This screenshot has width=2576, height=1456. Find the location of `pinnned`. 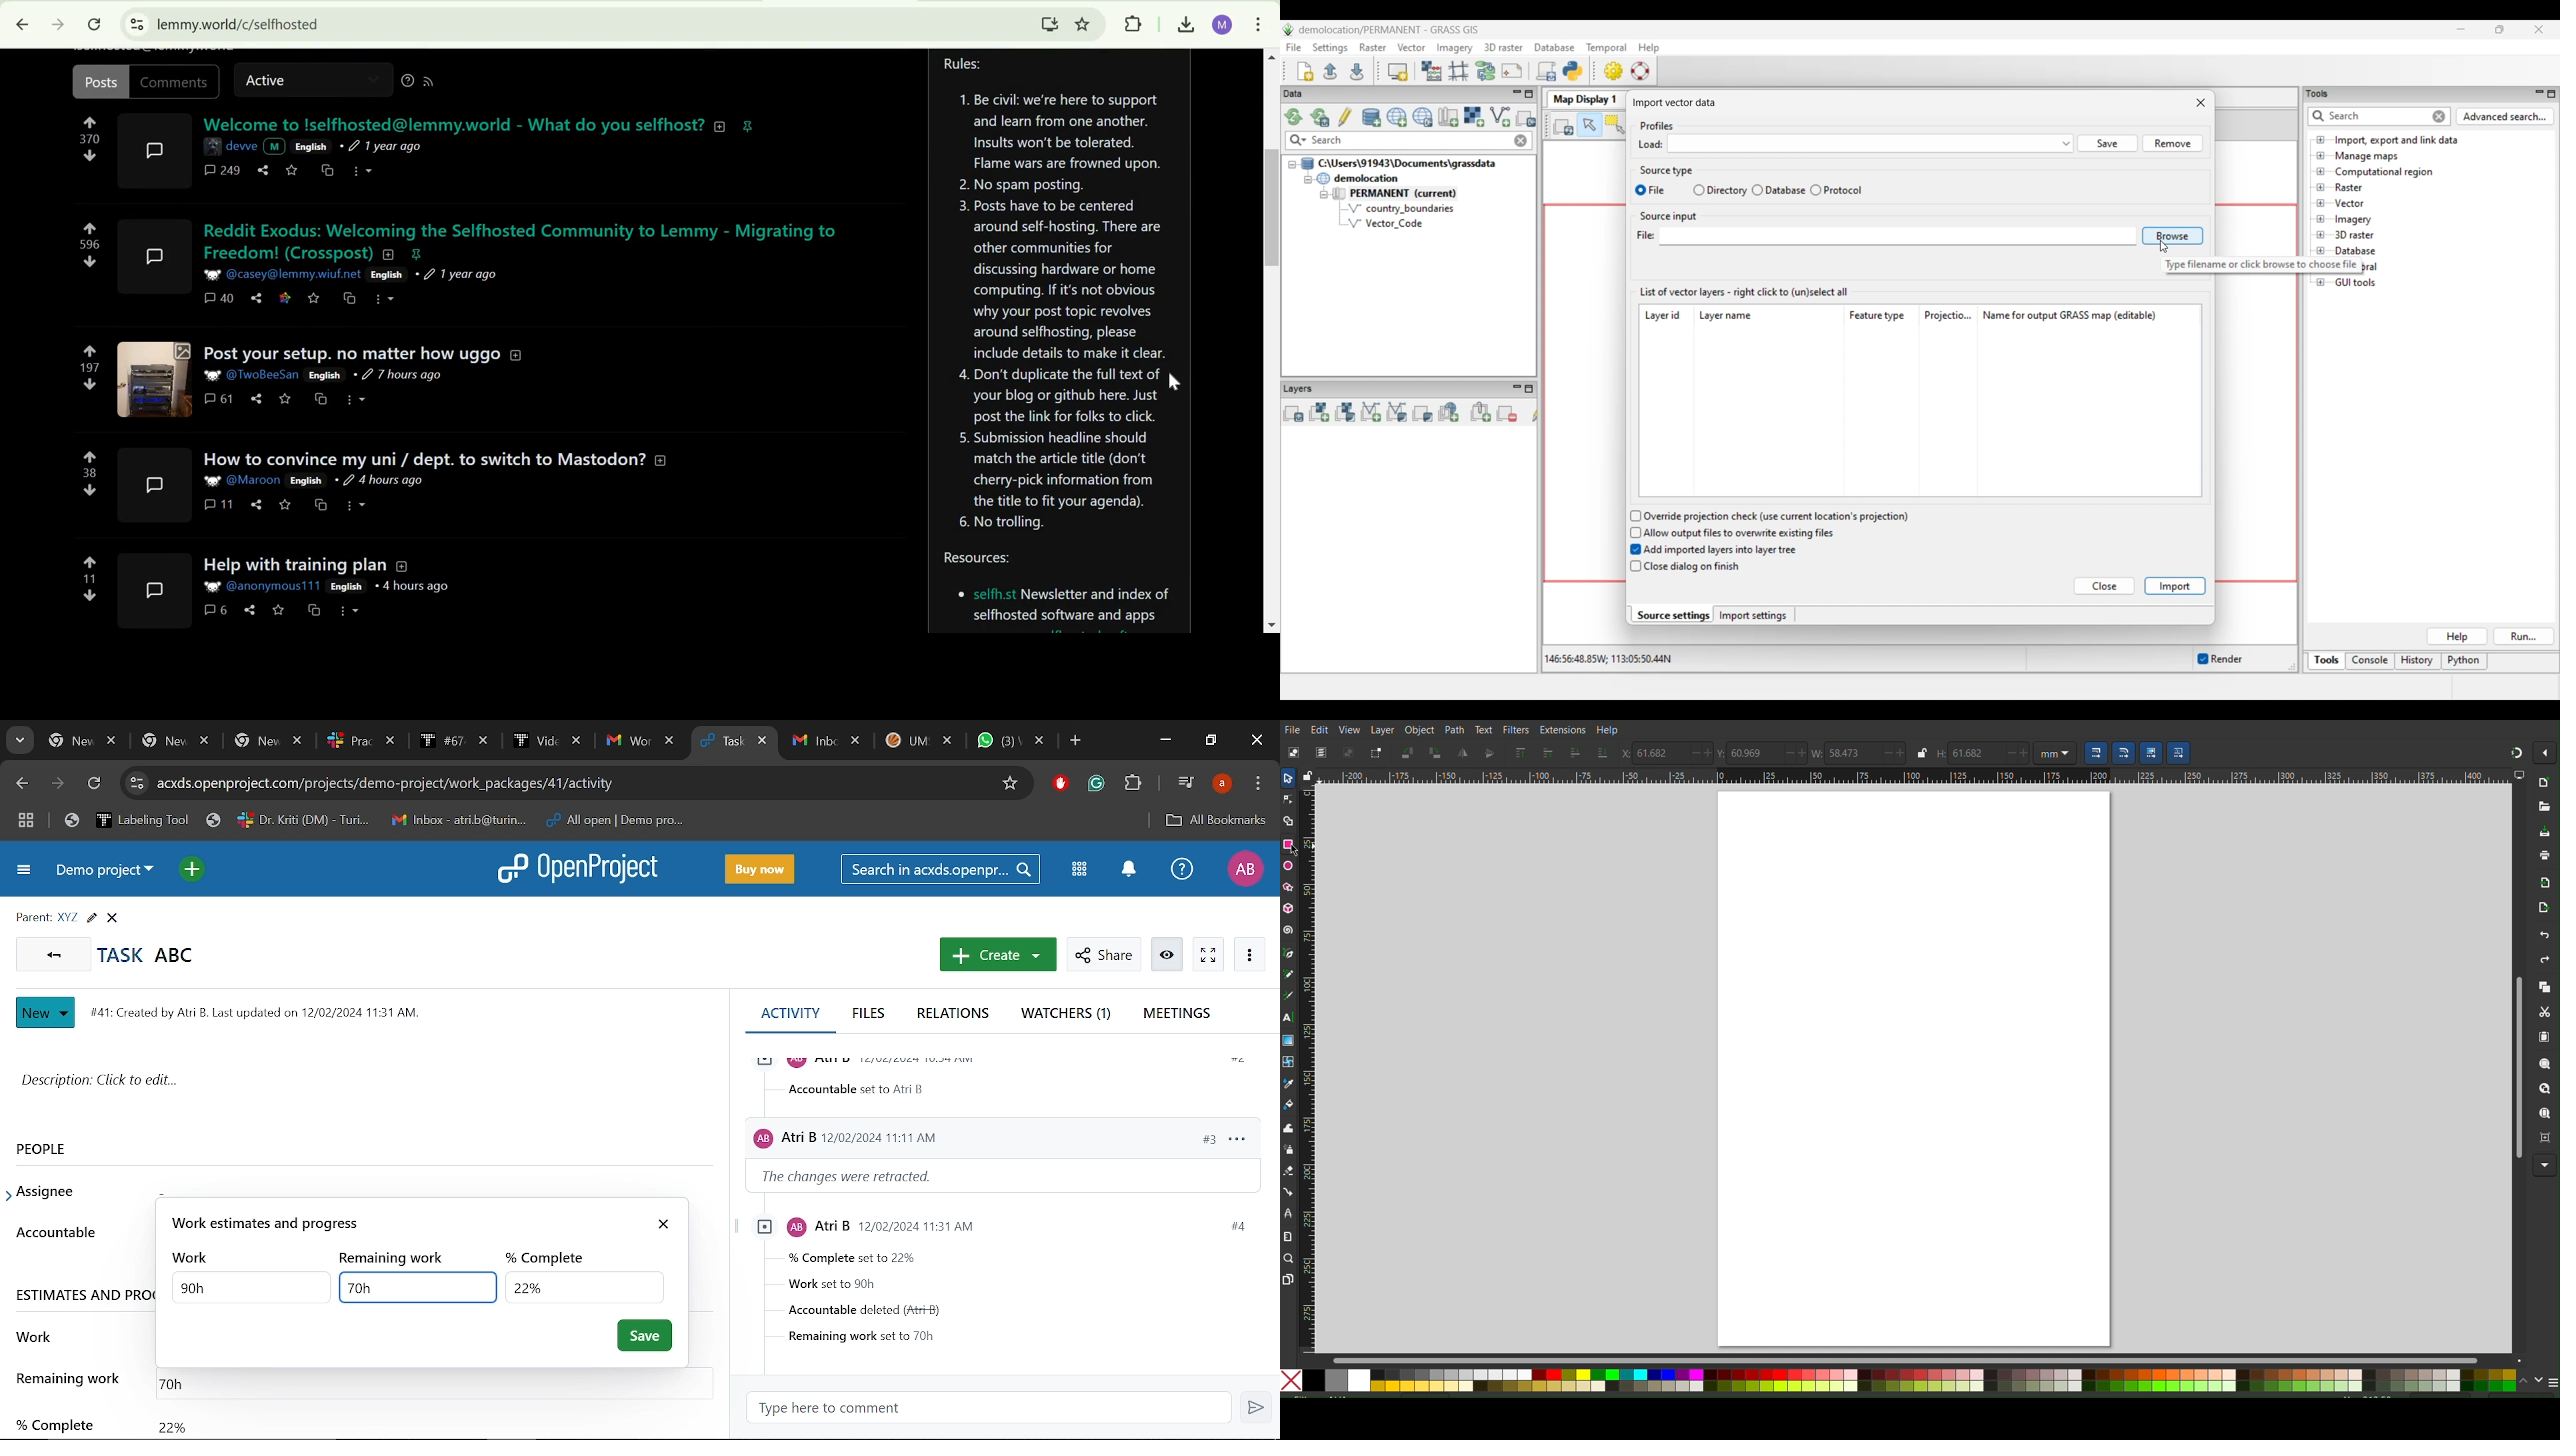

pinnned is located at coordinates (748, 126).